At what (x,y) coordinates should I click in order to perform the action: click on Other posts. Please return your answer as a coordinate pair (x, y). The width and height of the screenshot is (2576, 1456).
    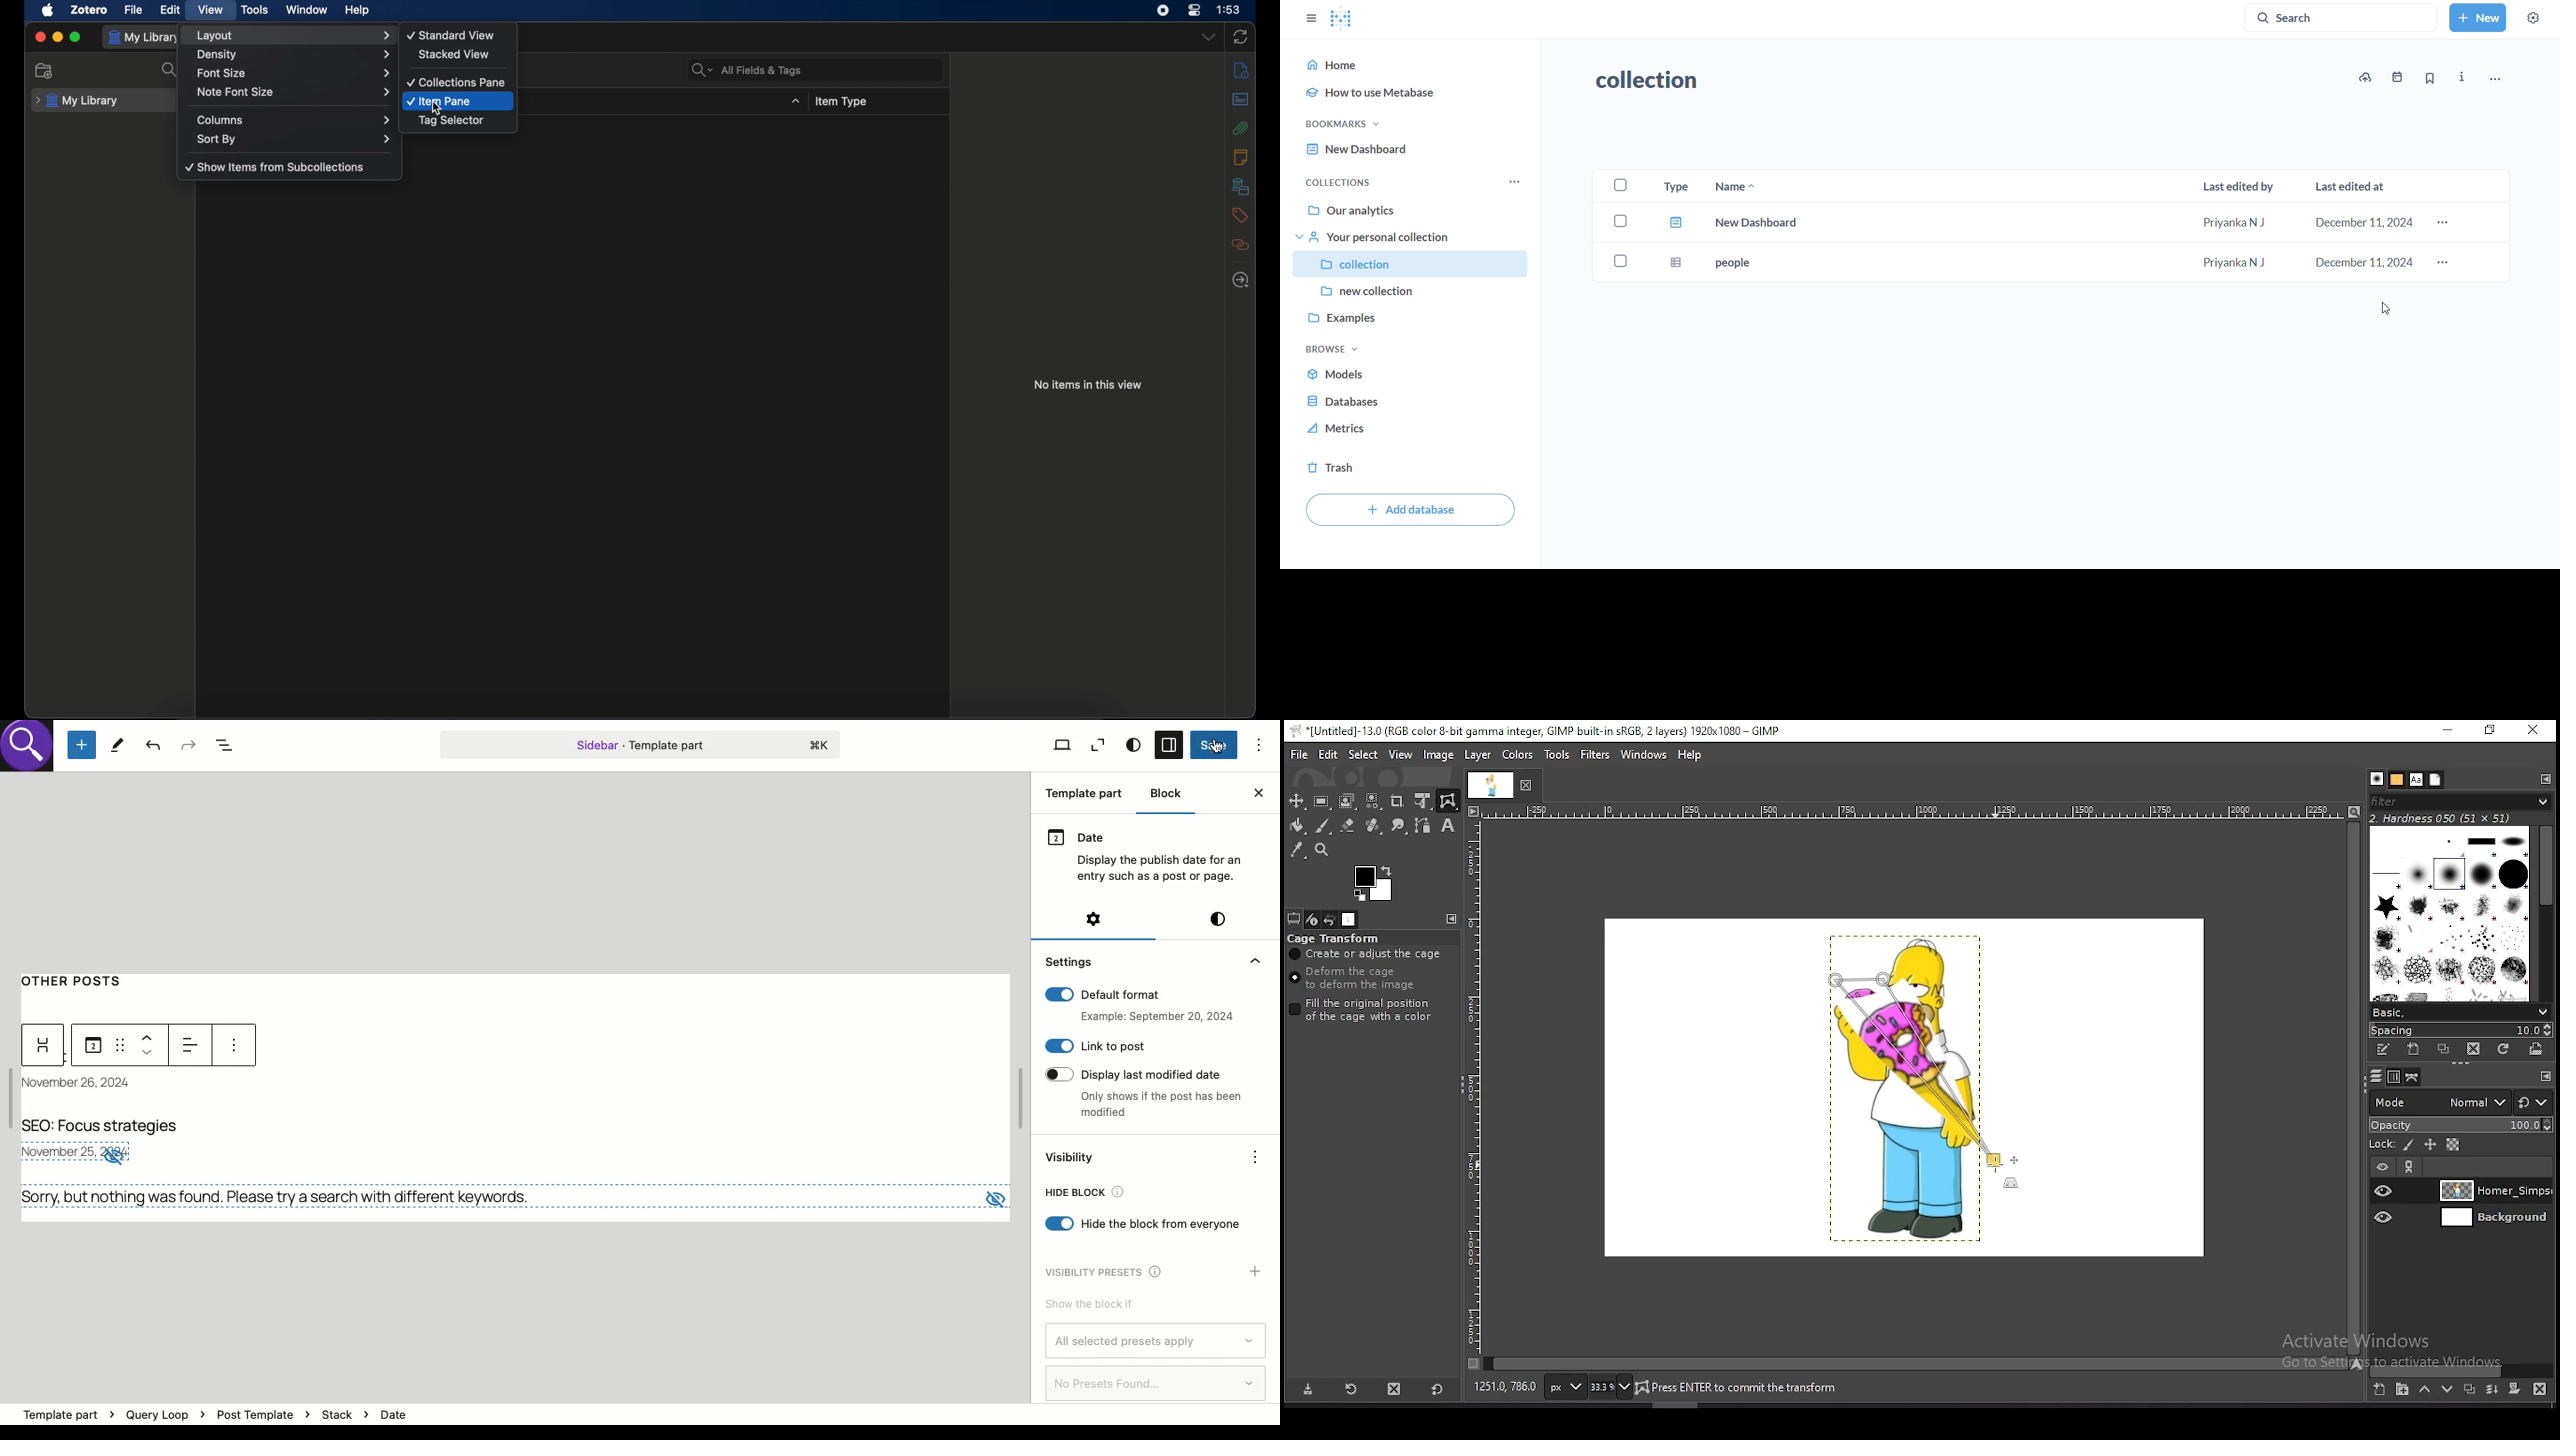
    Looking at the image, I should click on (81, 979).